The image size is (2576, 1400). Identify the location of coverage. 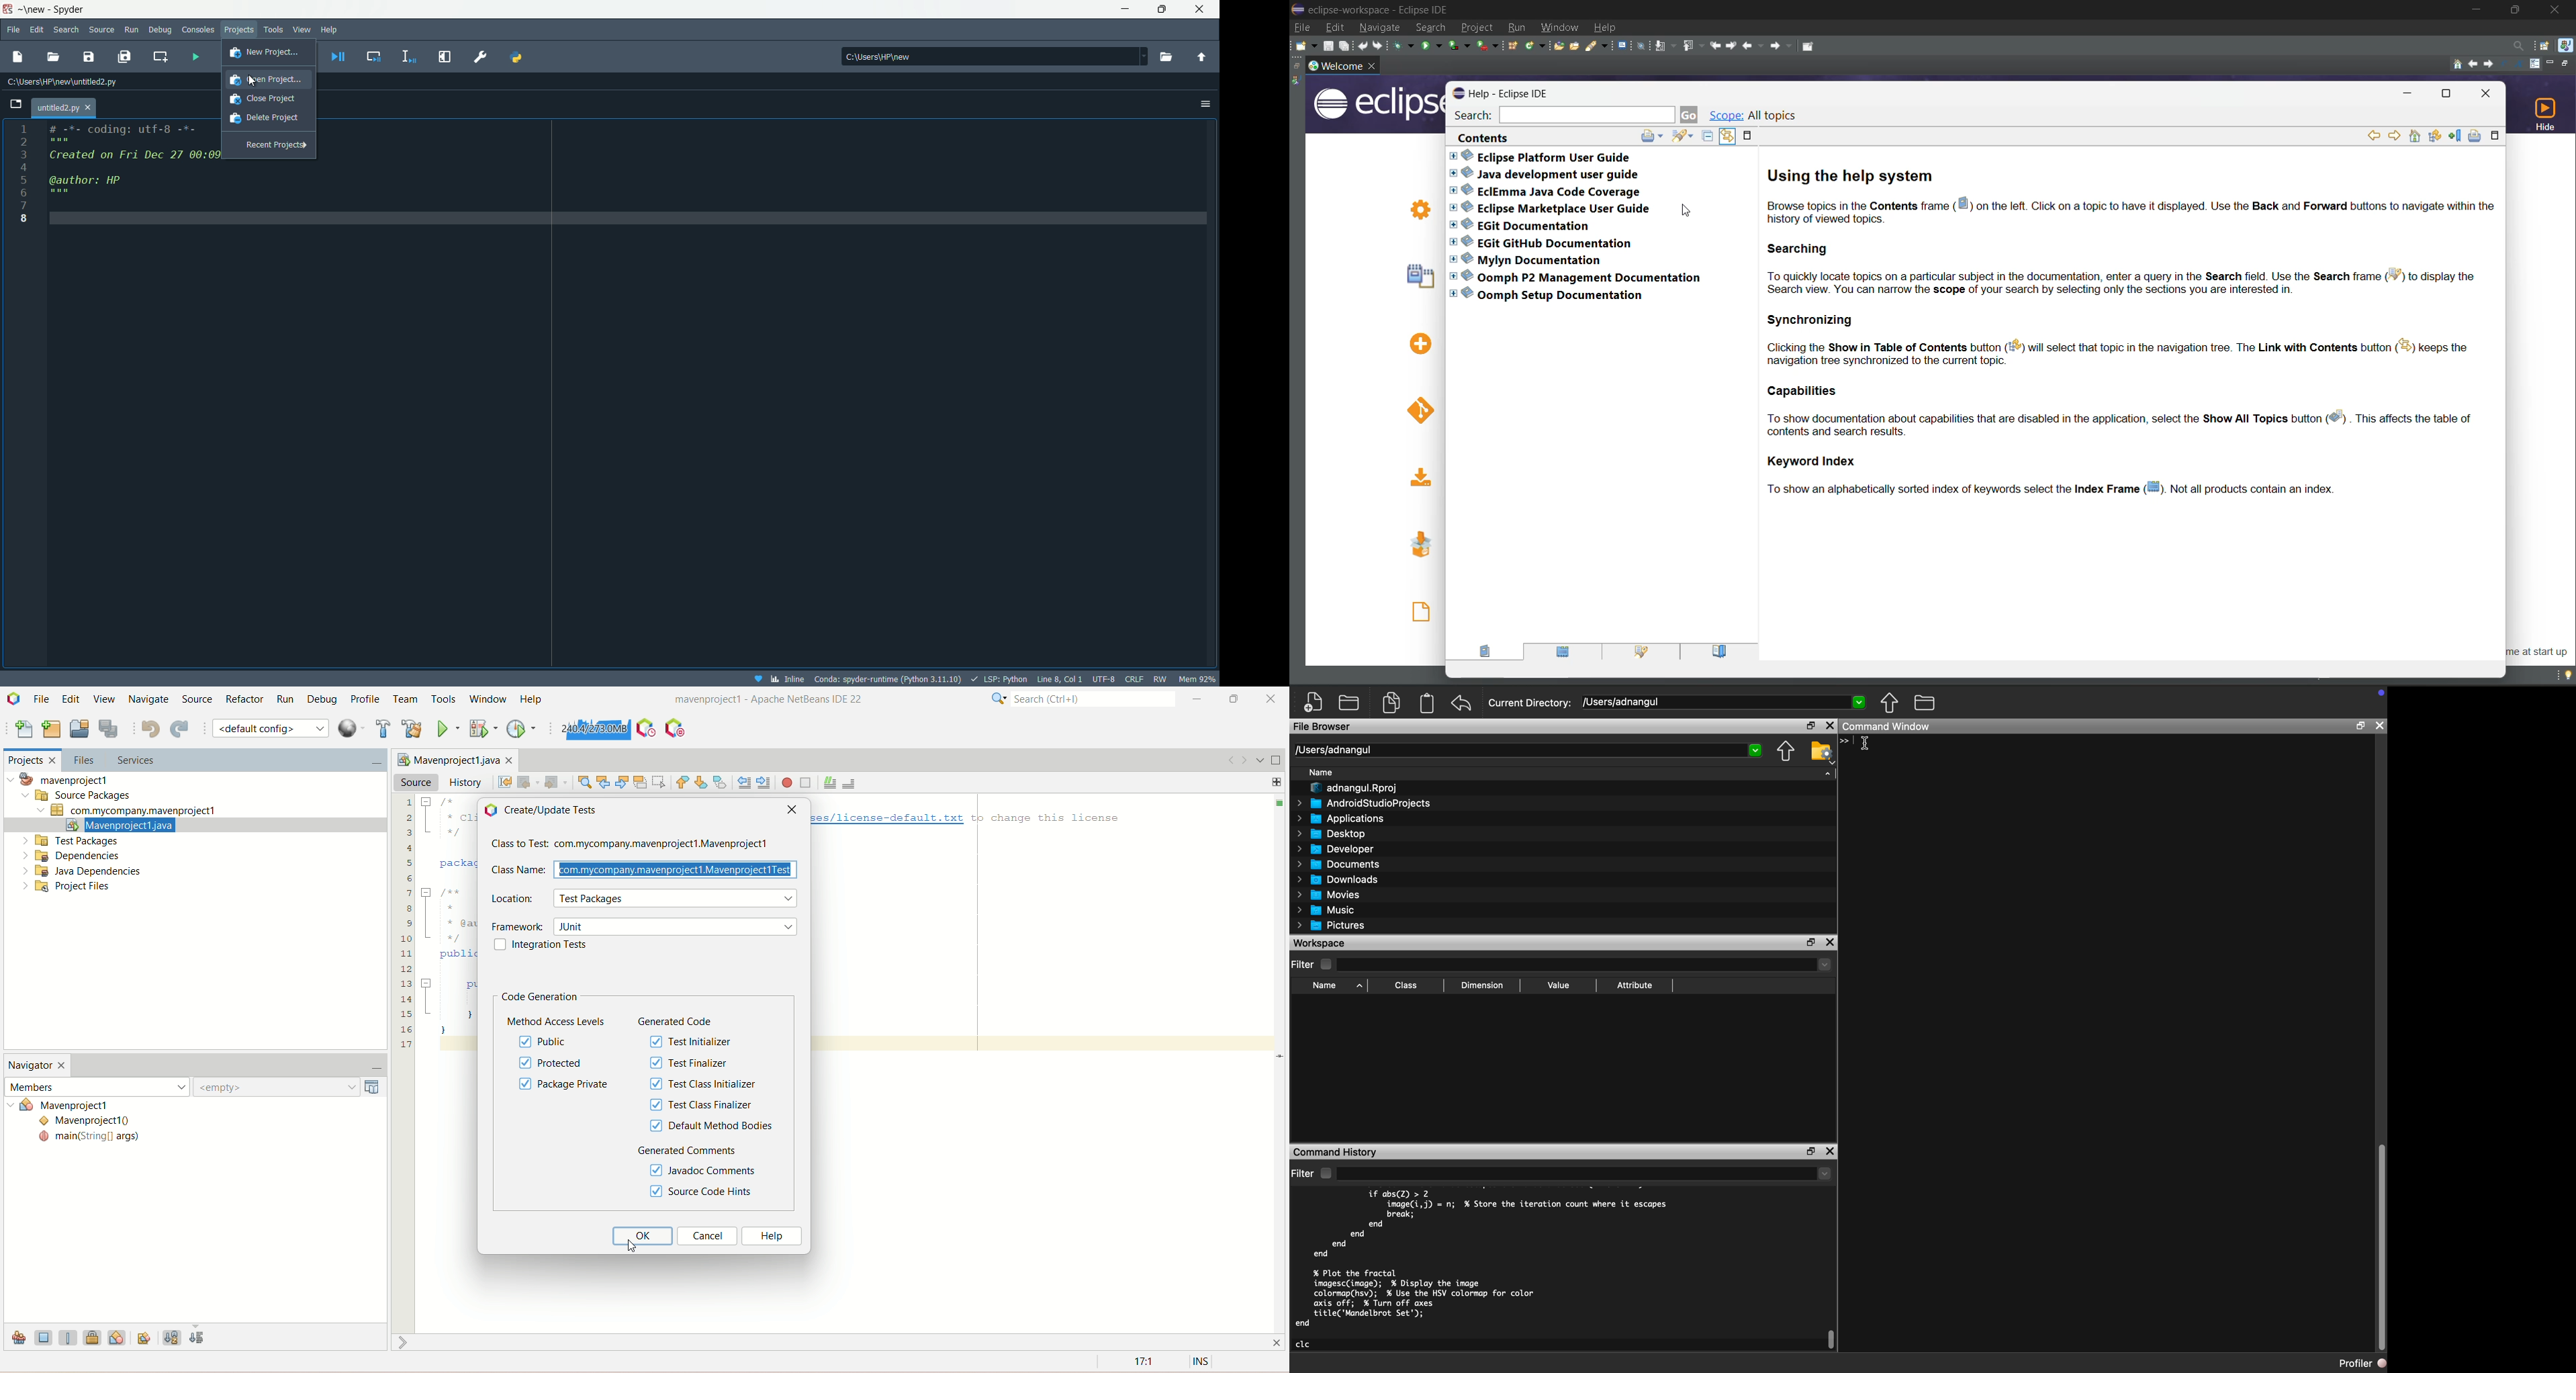
(1459, 44).